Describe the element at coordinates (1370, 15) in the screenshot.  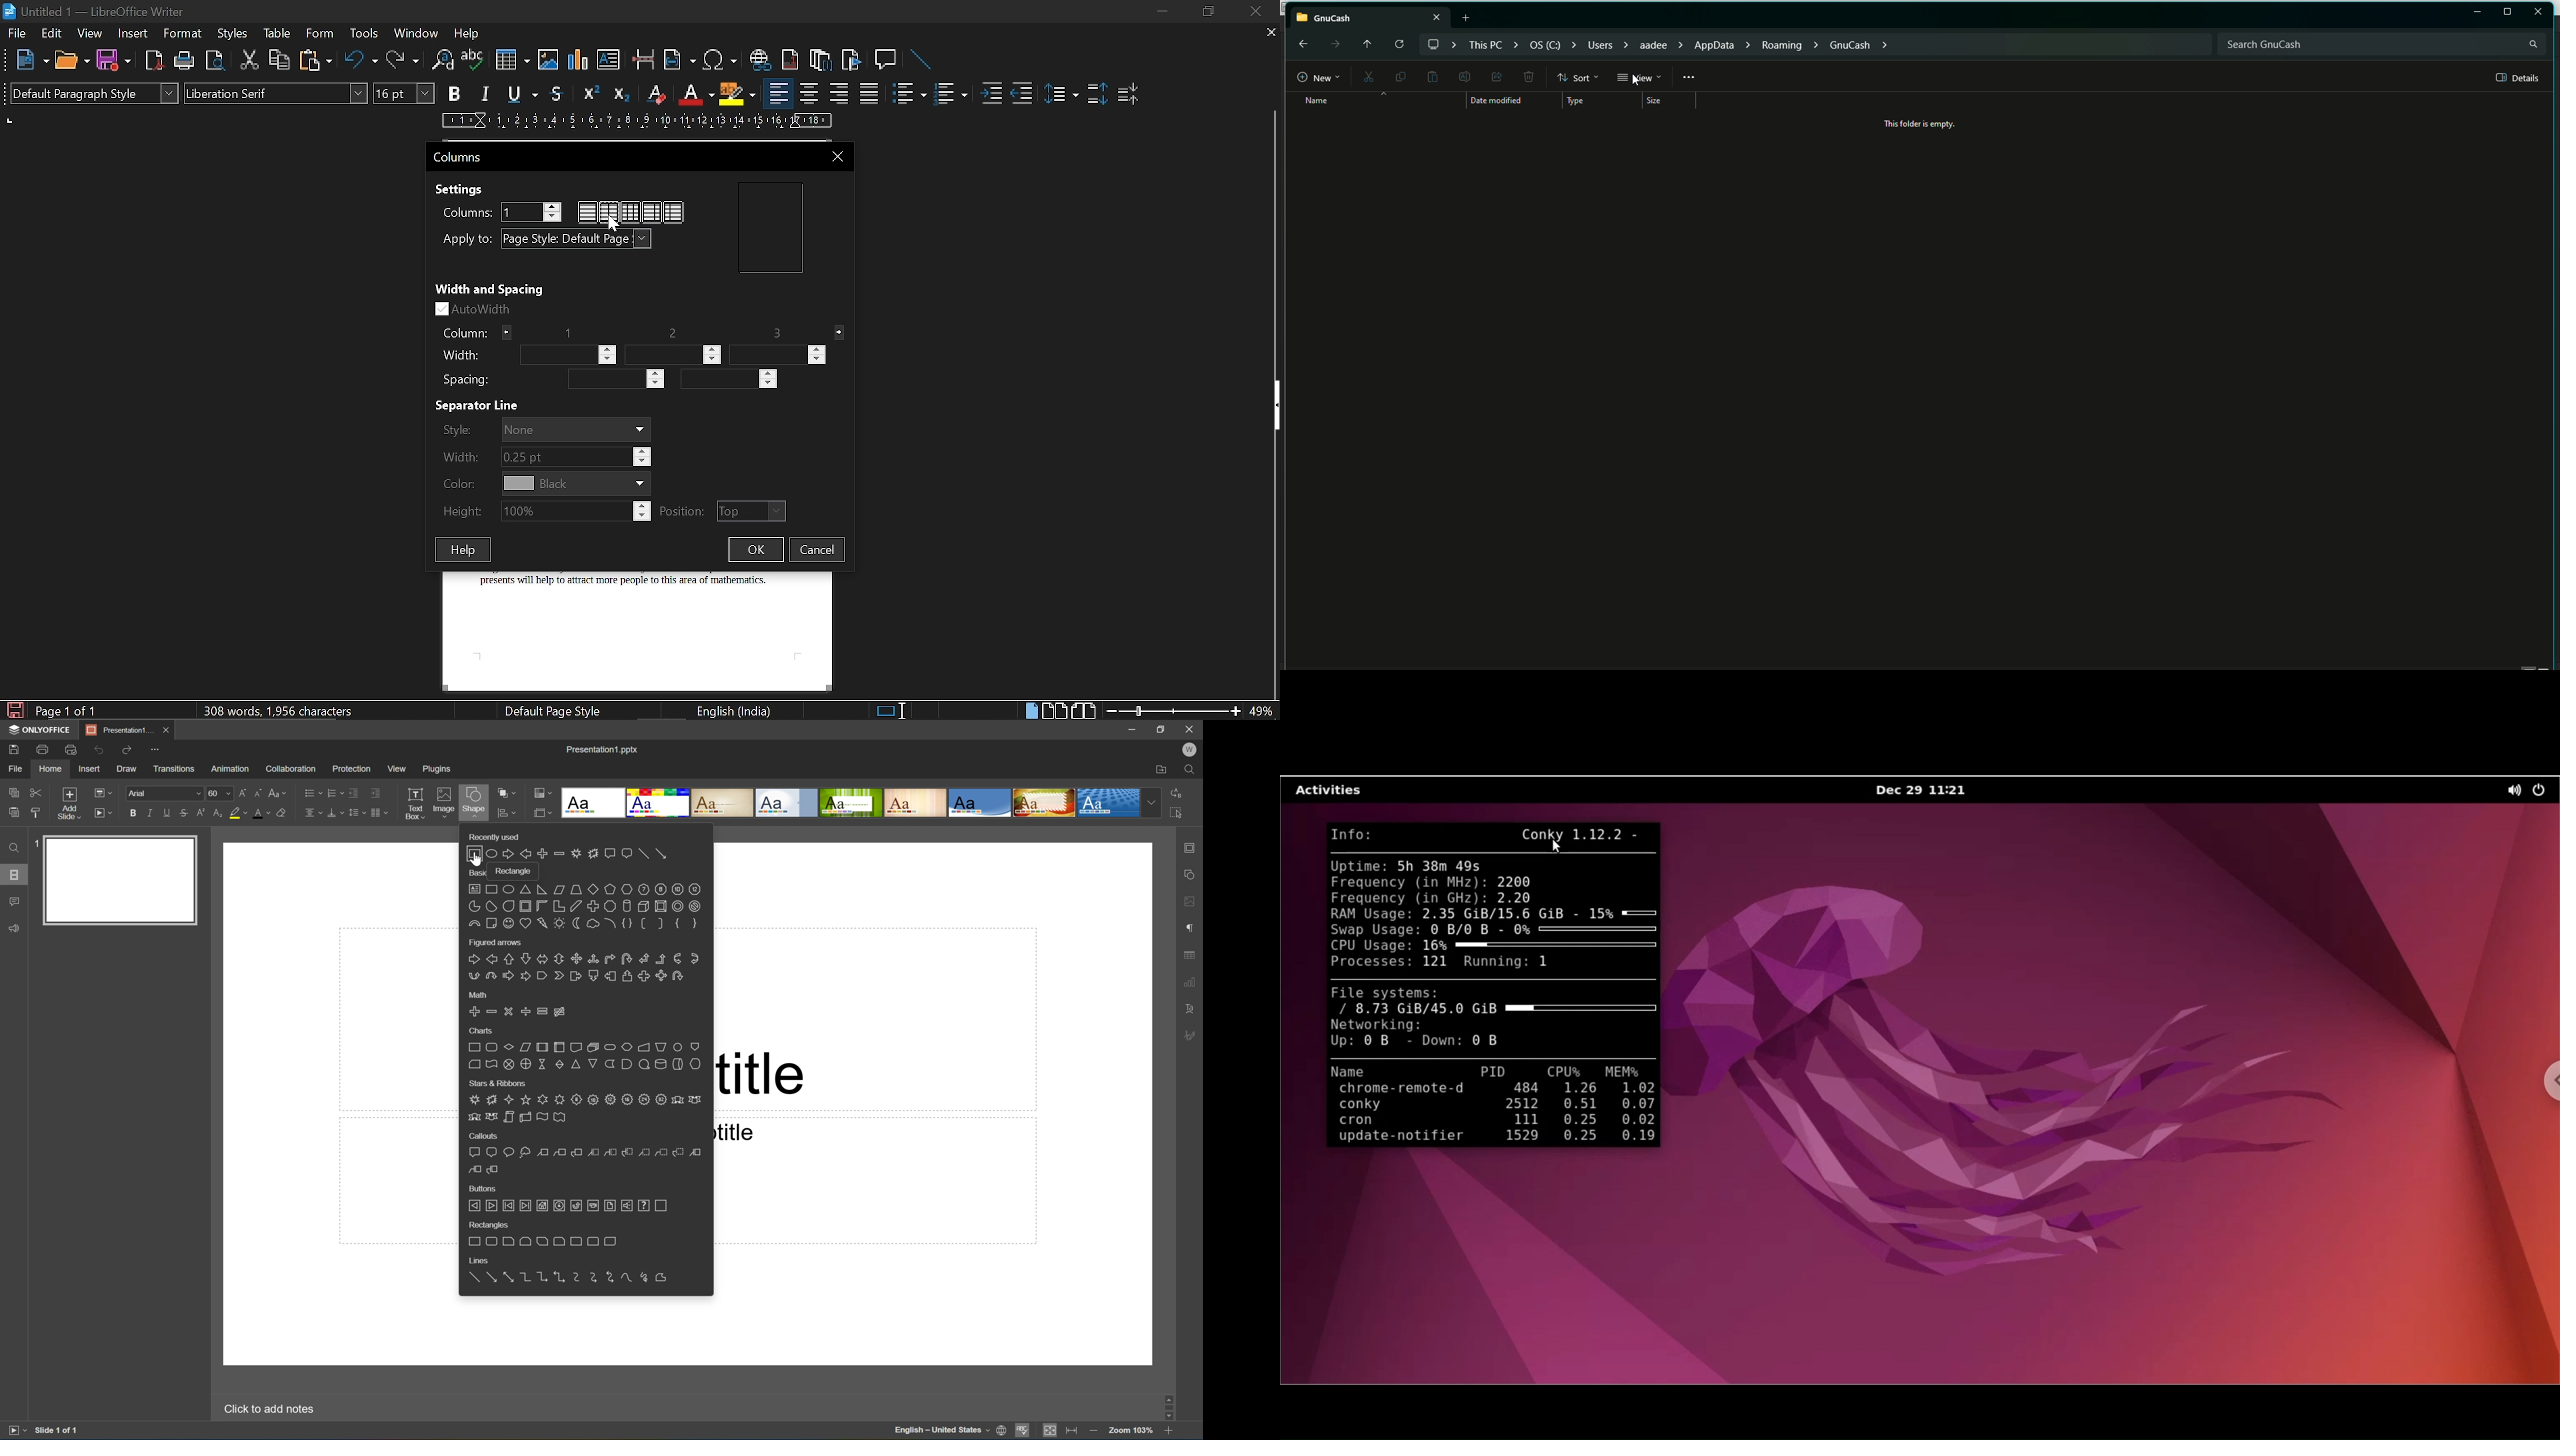
I see `This PC` at that location.